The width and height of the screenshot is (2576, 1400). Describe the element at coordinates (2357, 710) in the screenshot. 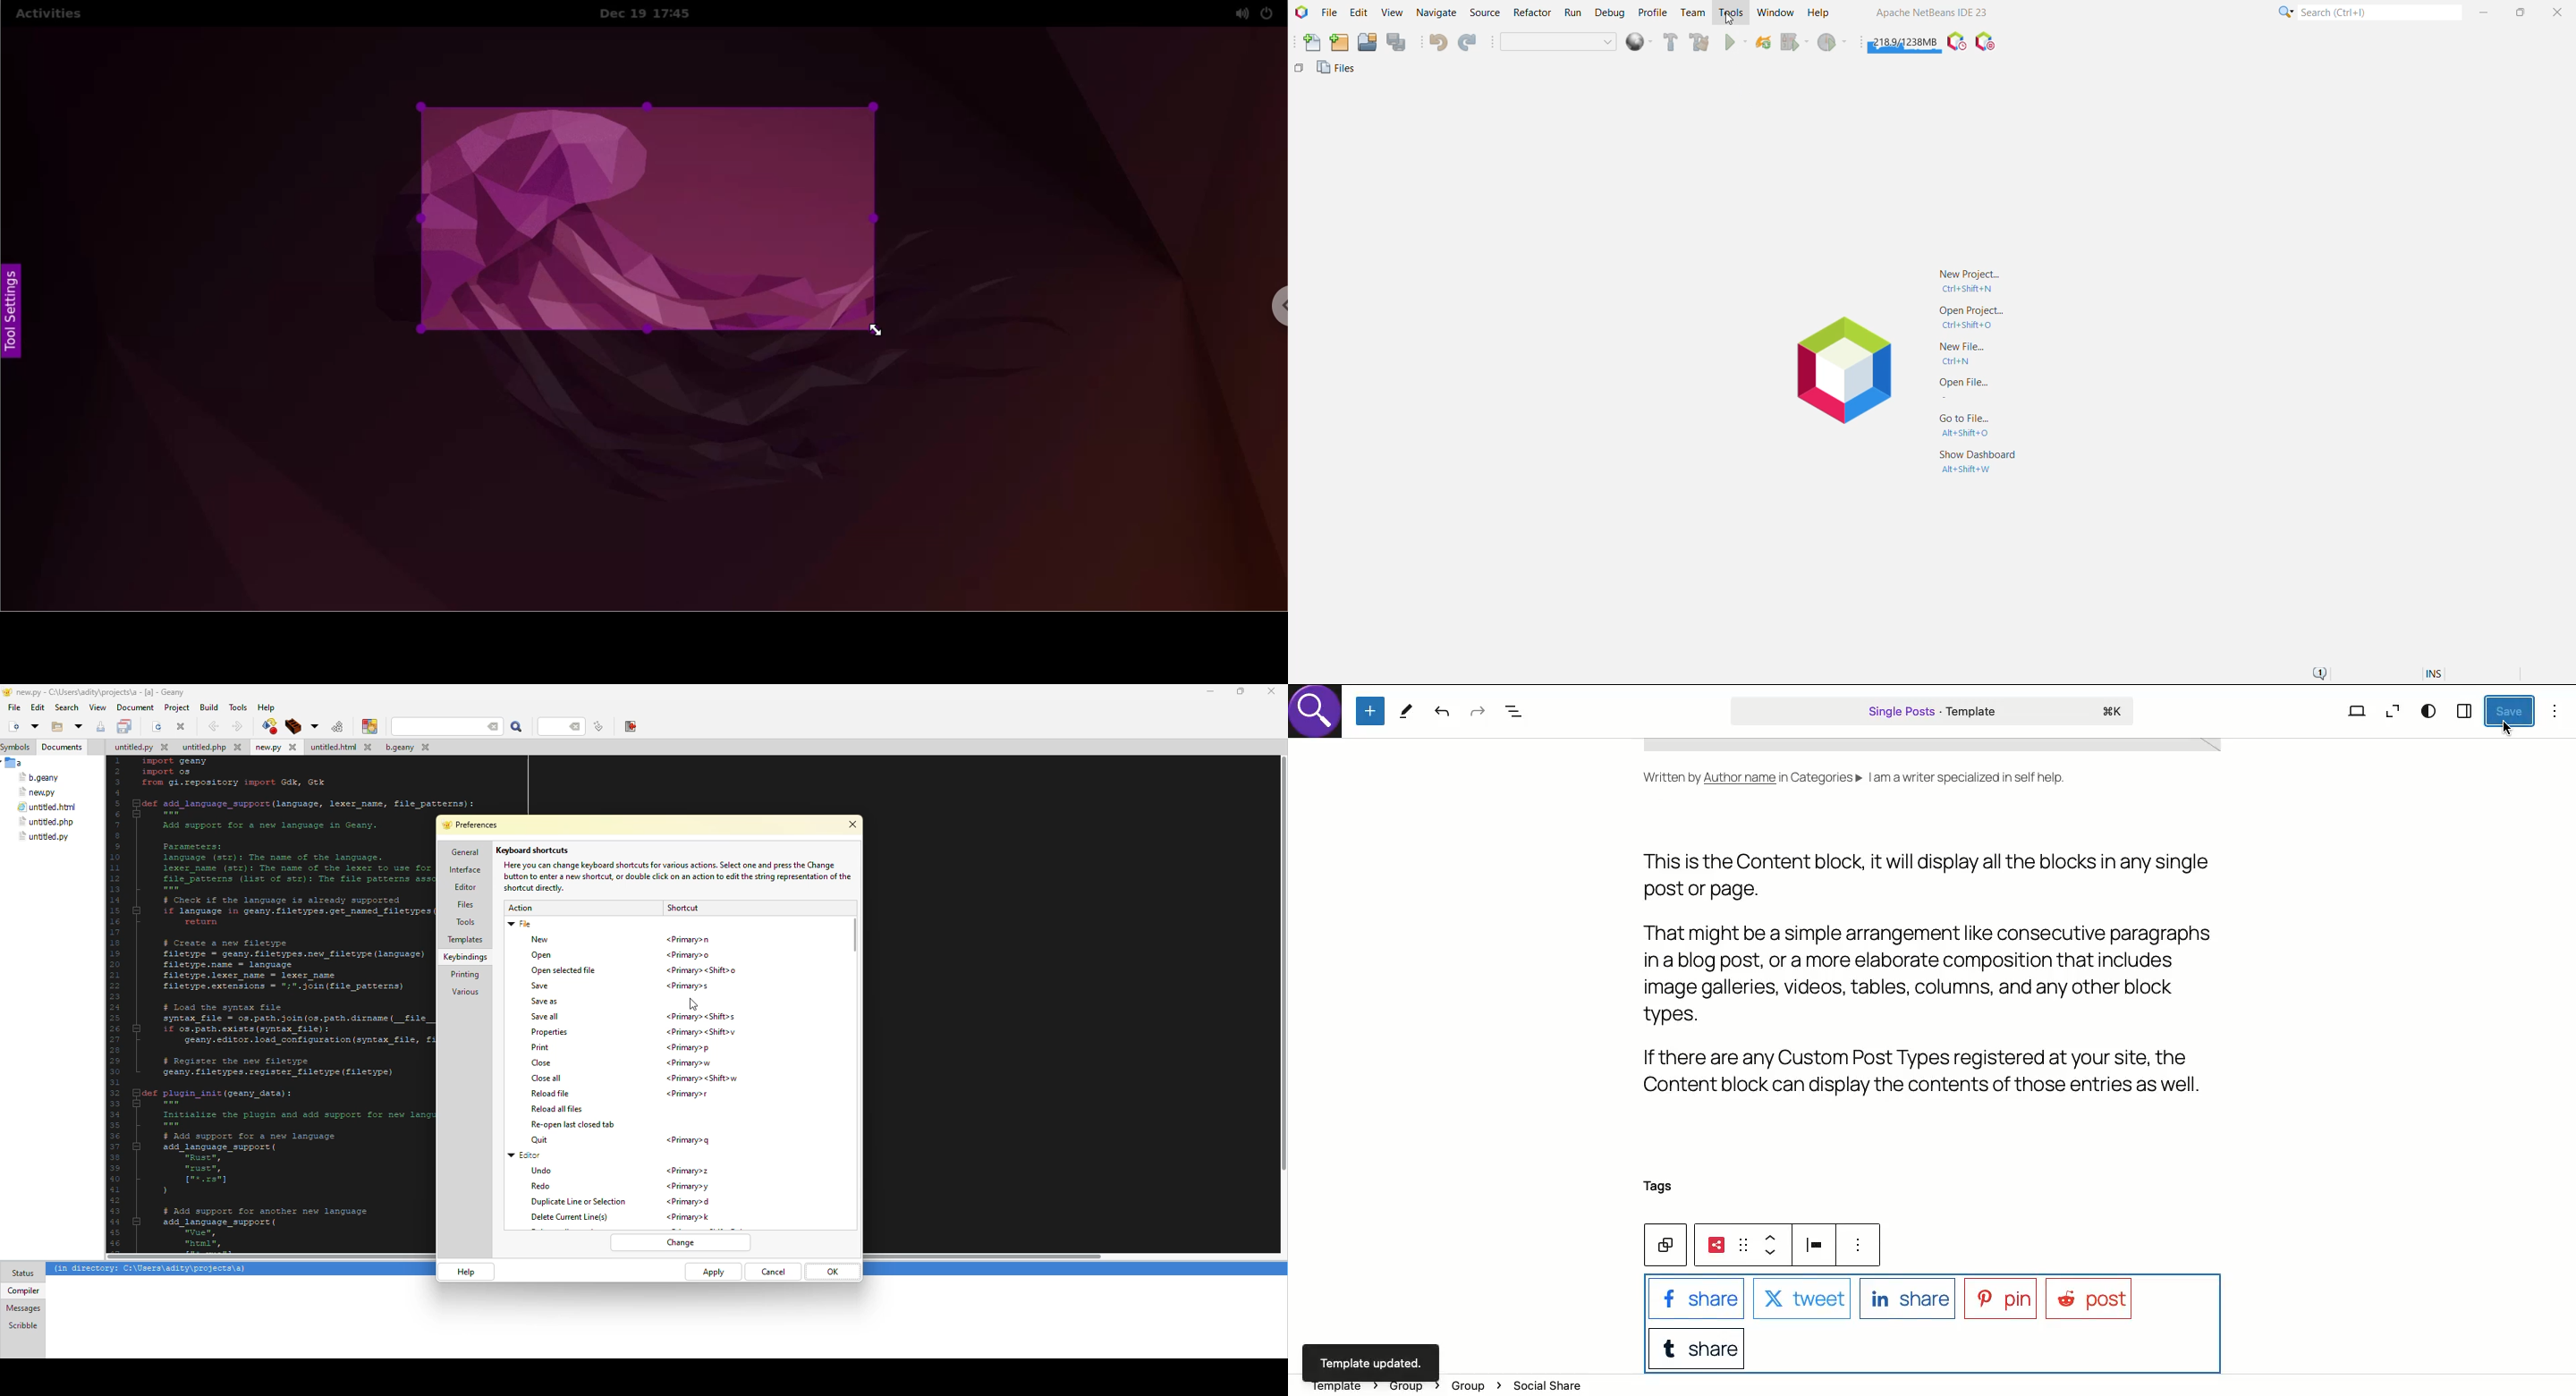

I see `View` at that location.